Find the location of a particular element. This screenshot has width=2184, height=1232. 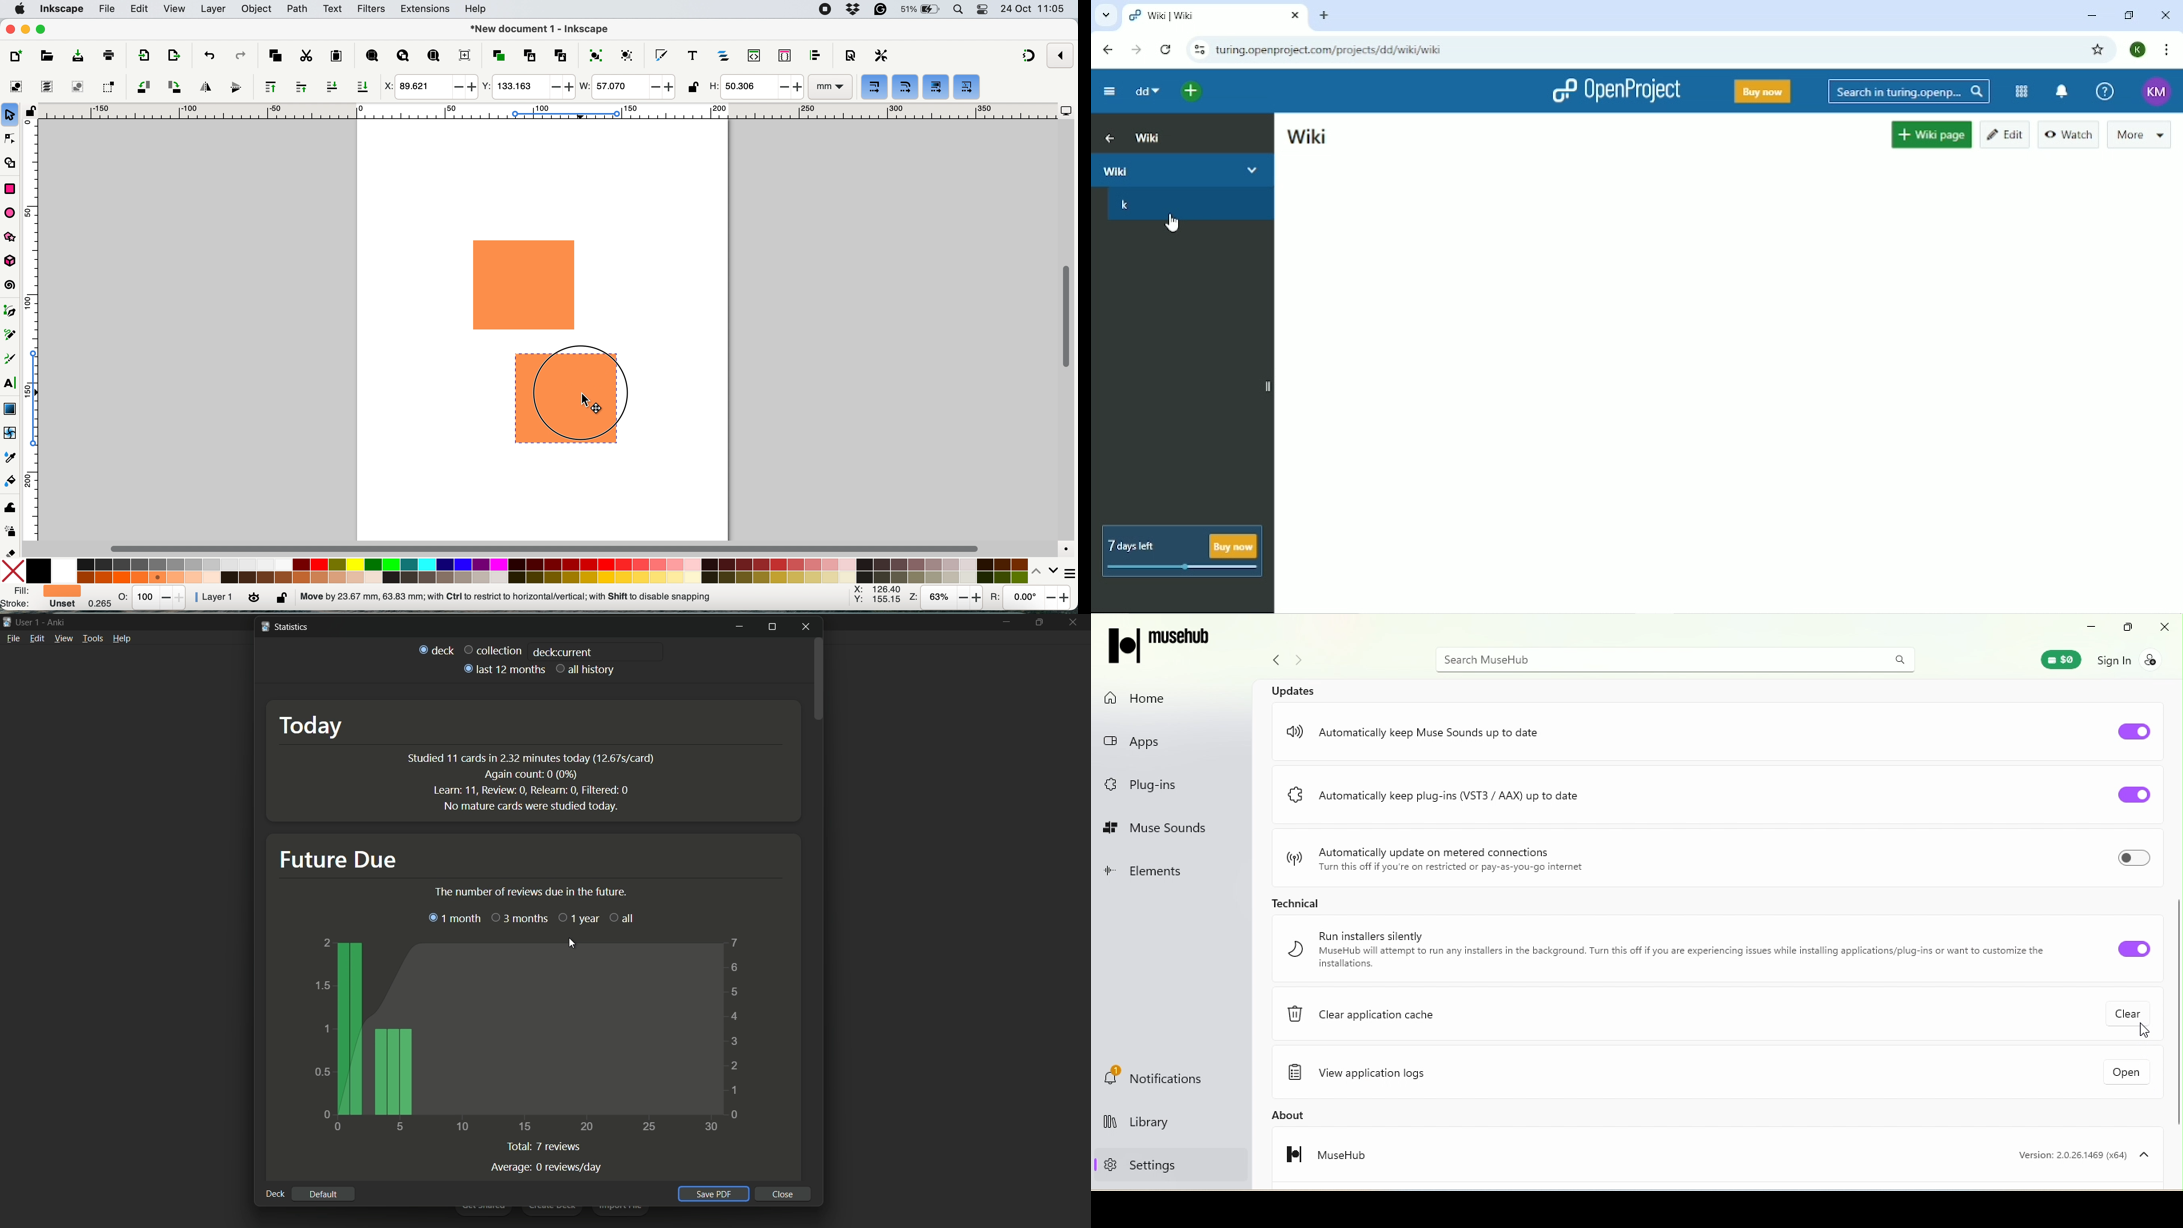

perferences is located at coordinates (882, 55).